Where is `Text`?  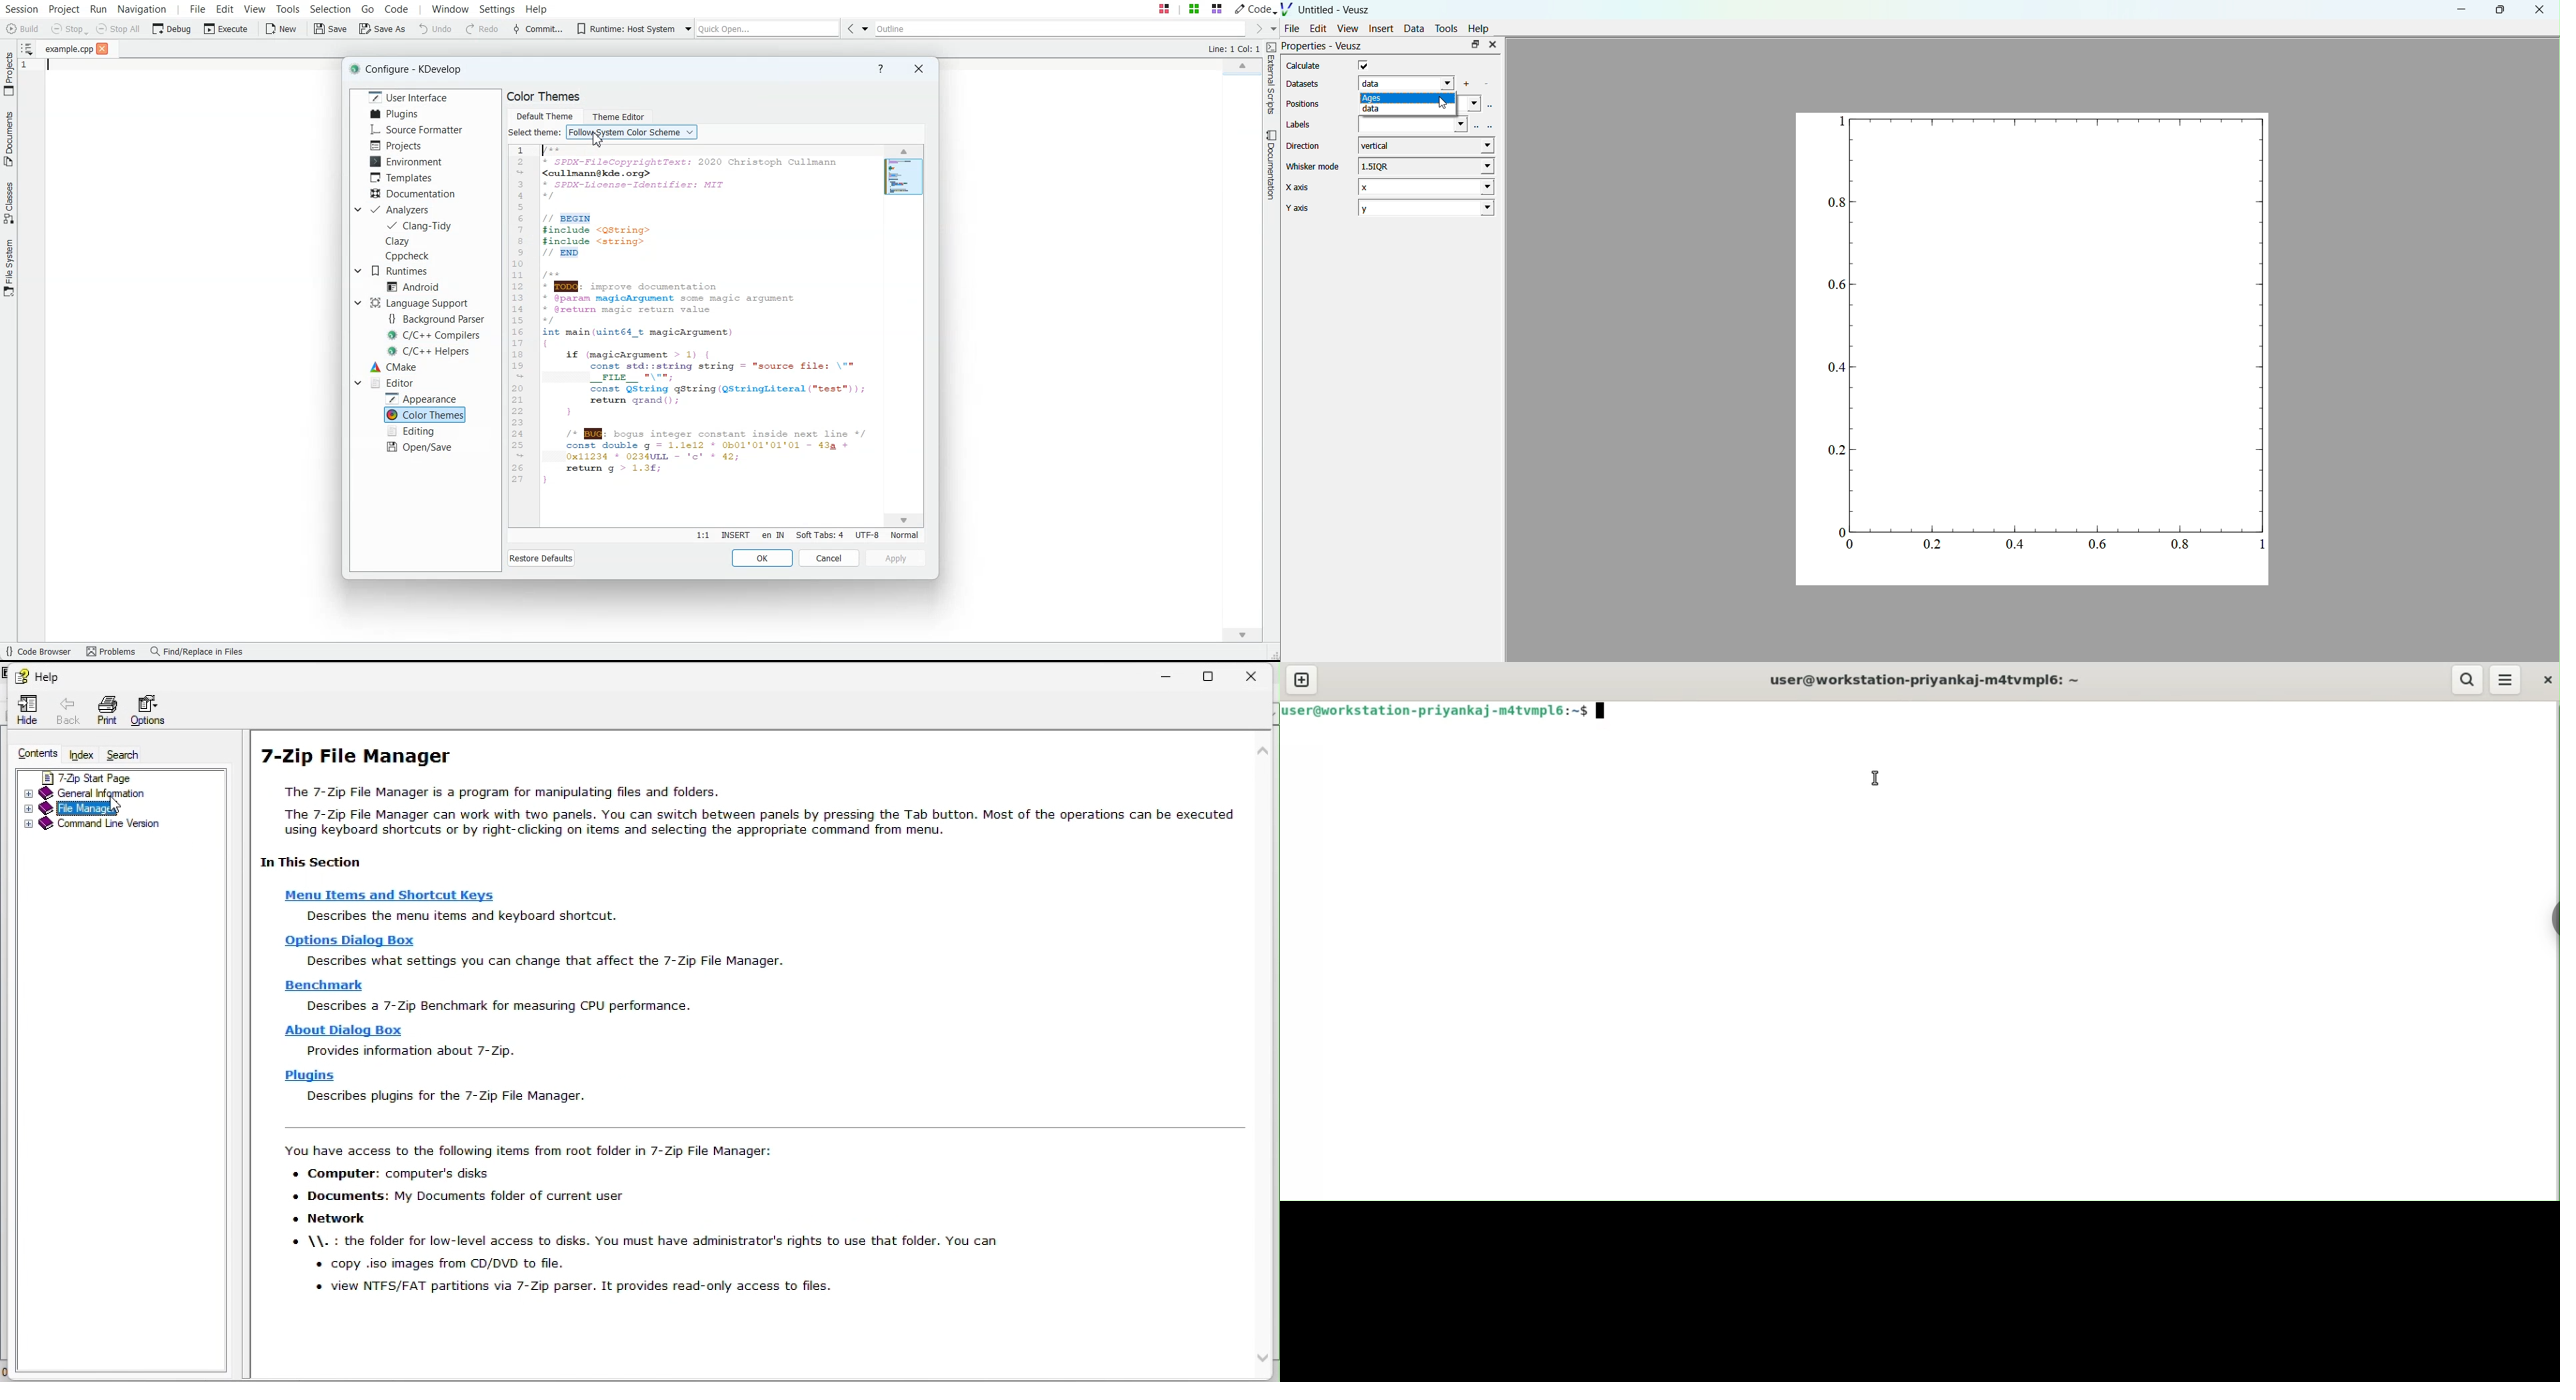 Text is located at coordinates (696, 334).